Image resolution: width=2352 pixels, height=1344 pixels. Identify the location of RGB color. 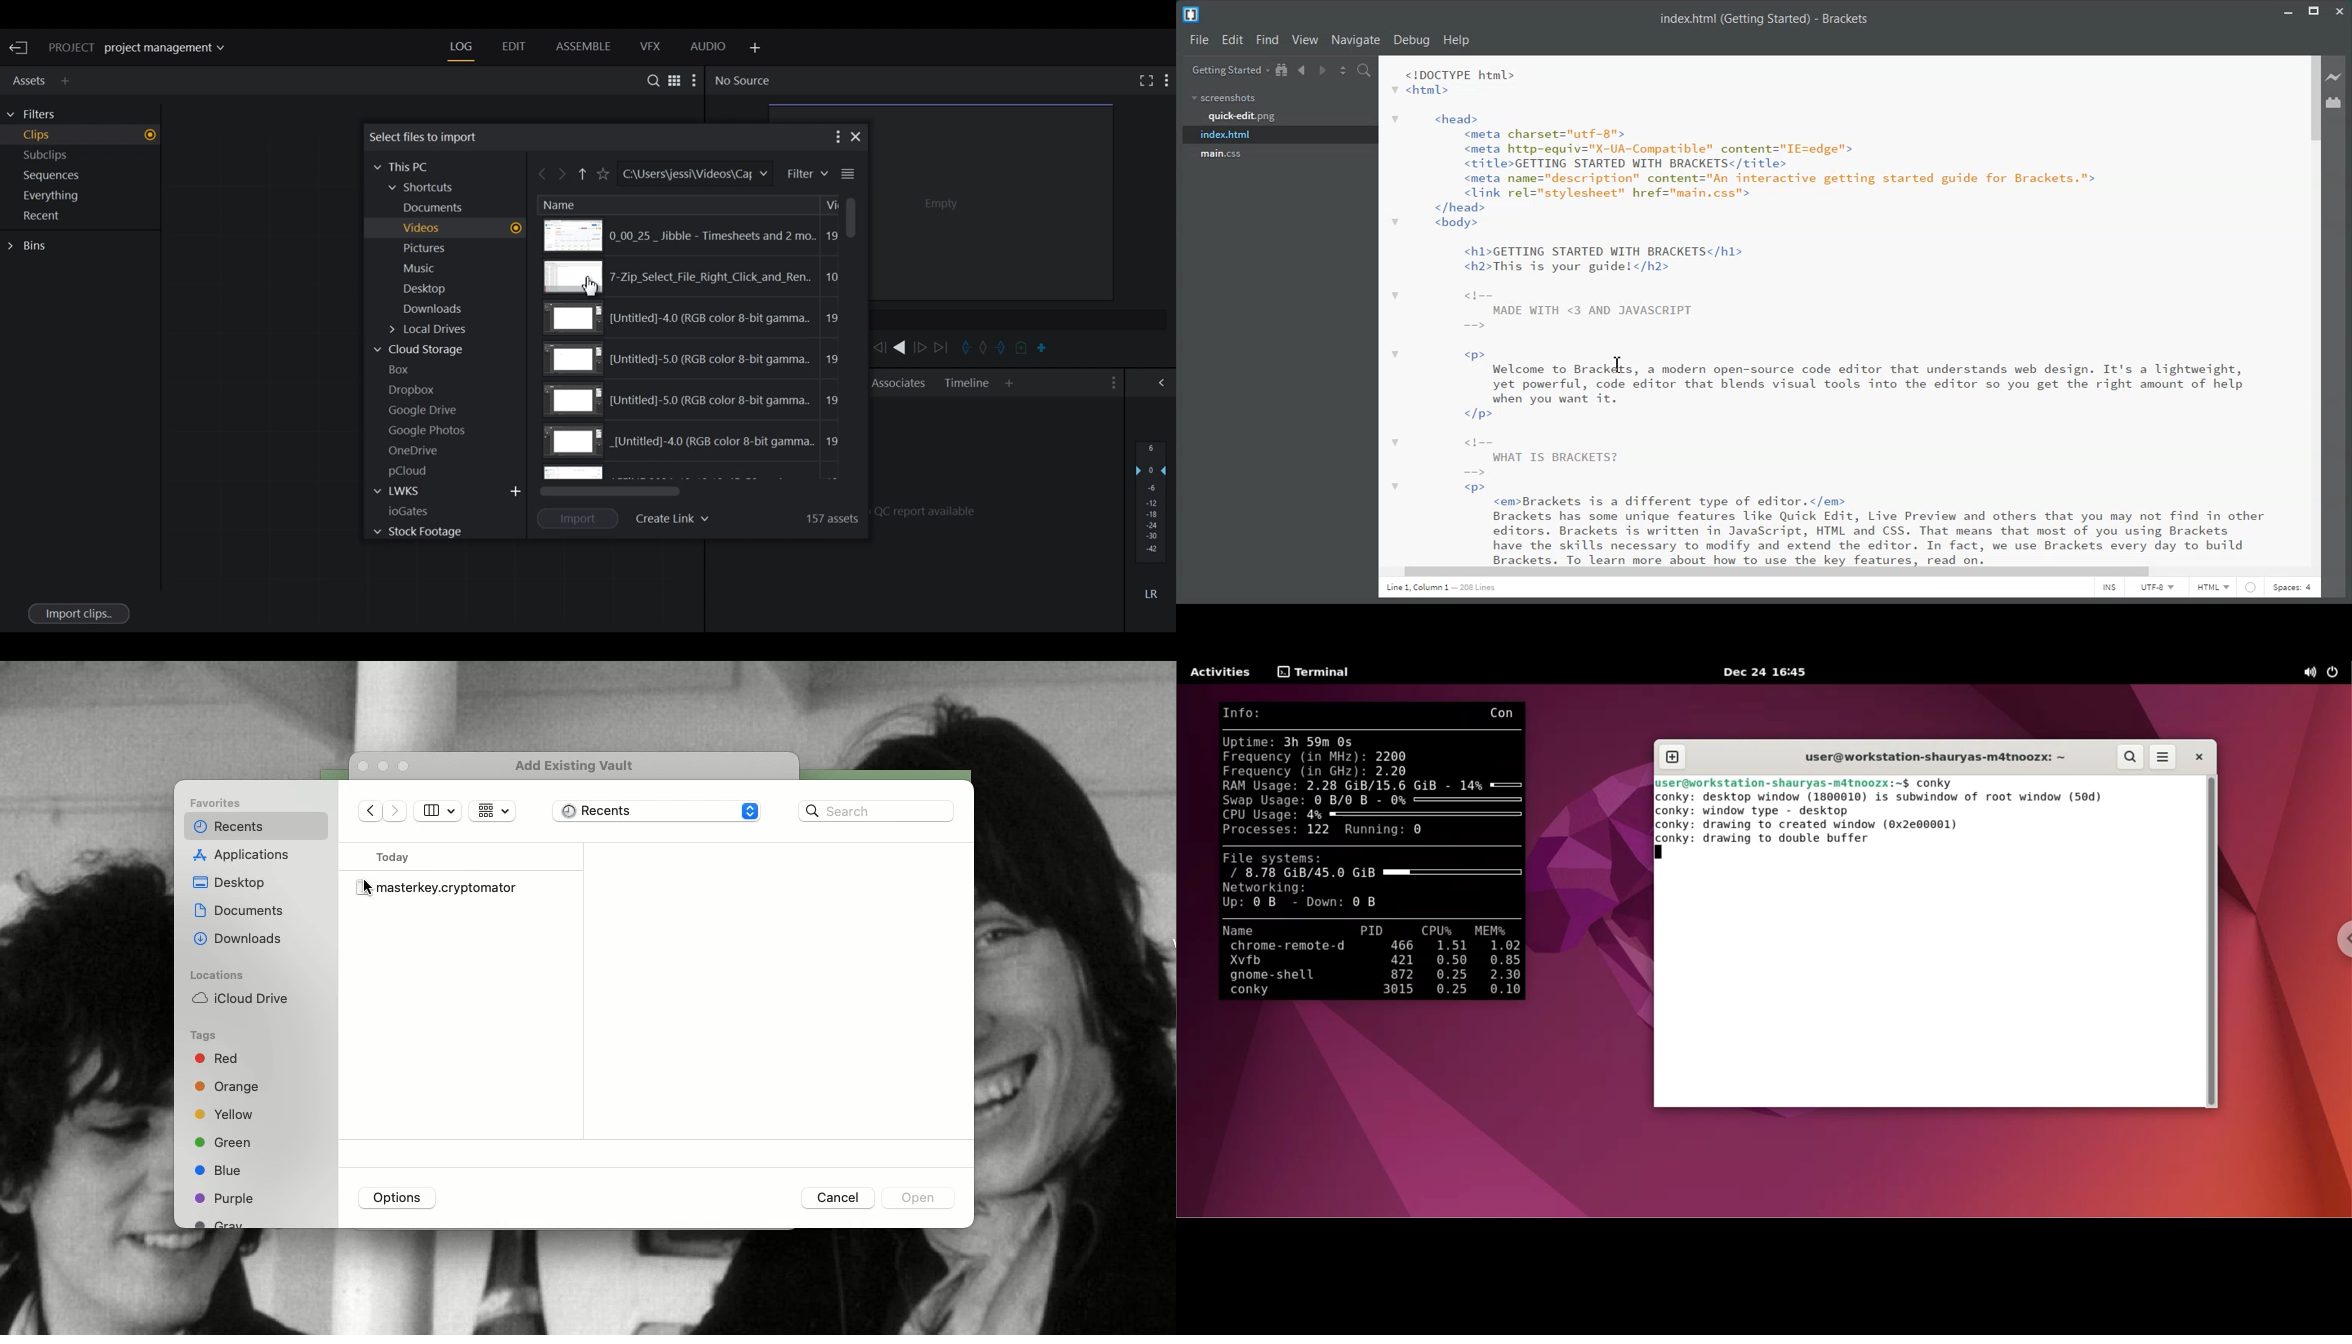
(695, 360).